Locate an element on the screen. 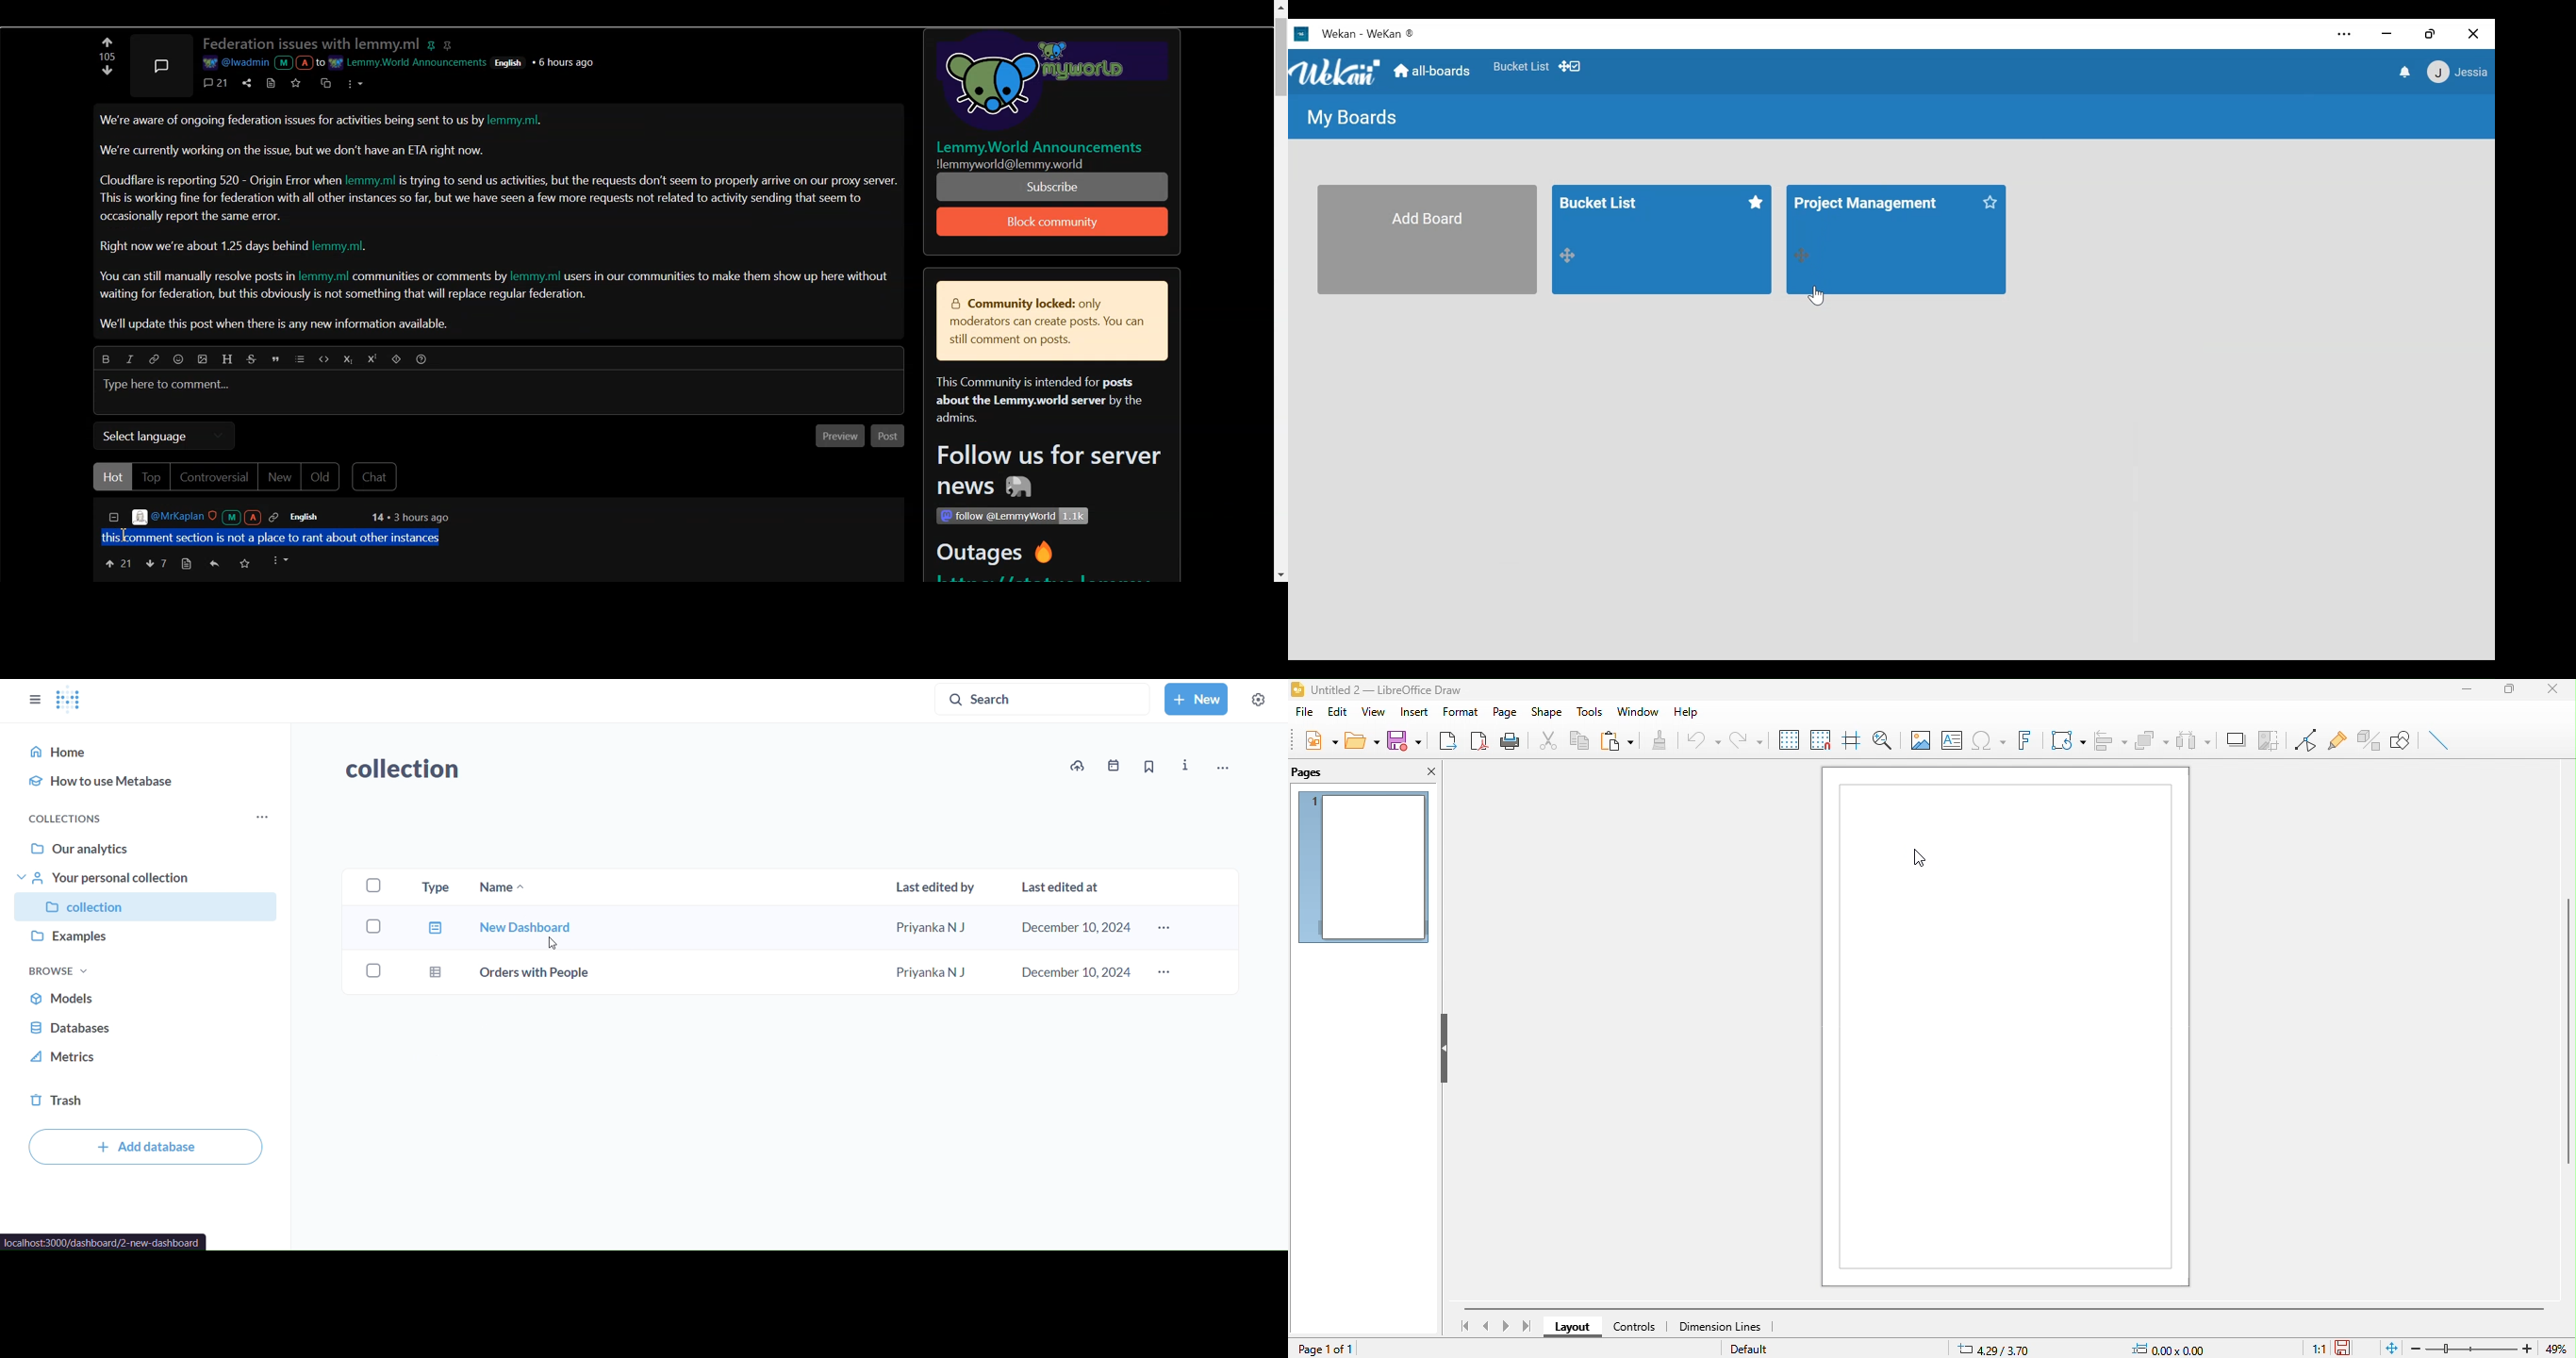 This screenshot has height=1372, width=2576. snap to grid is located at coordinates (1820, 741).